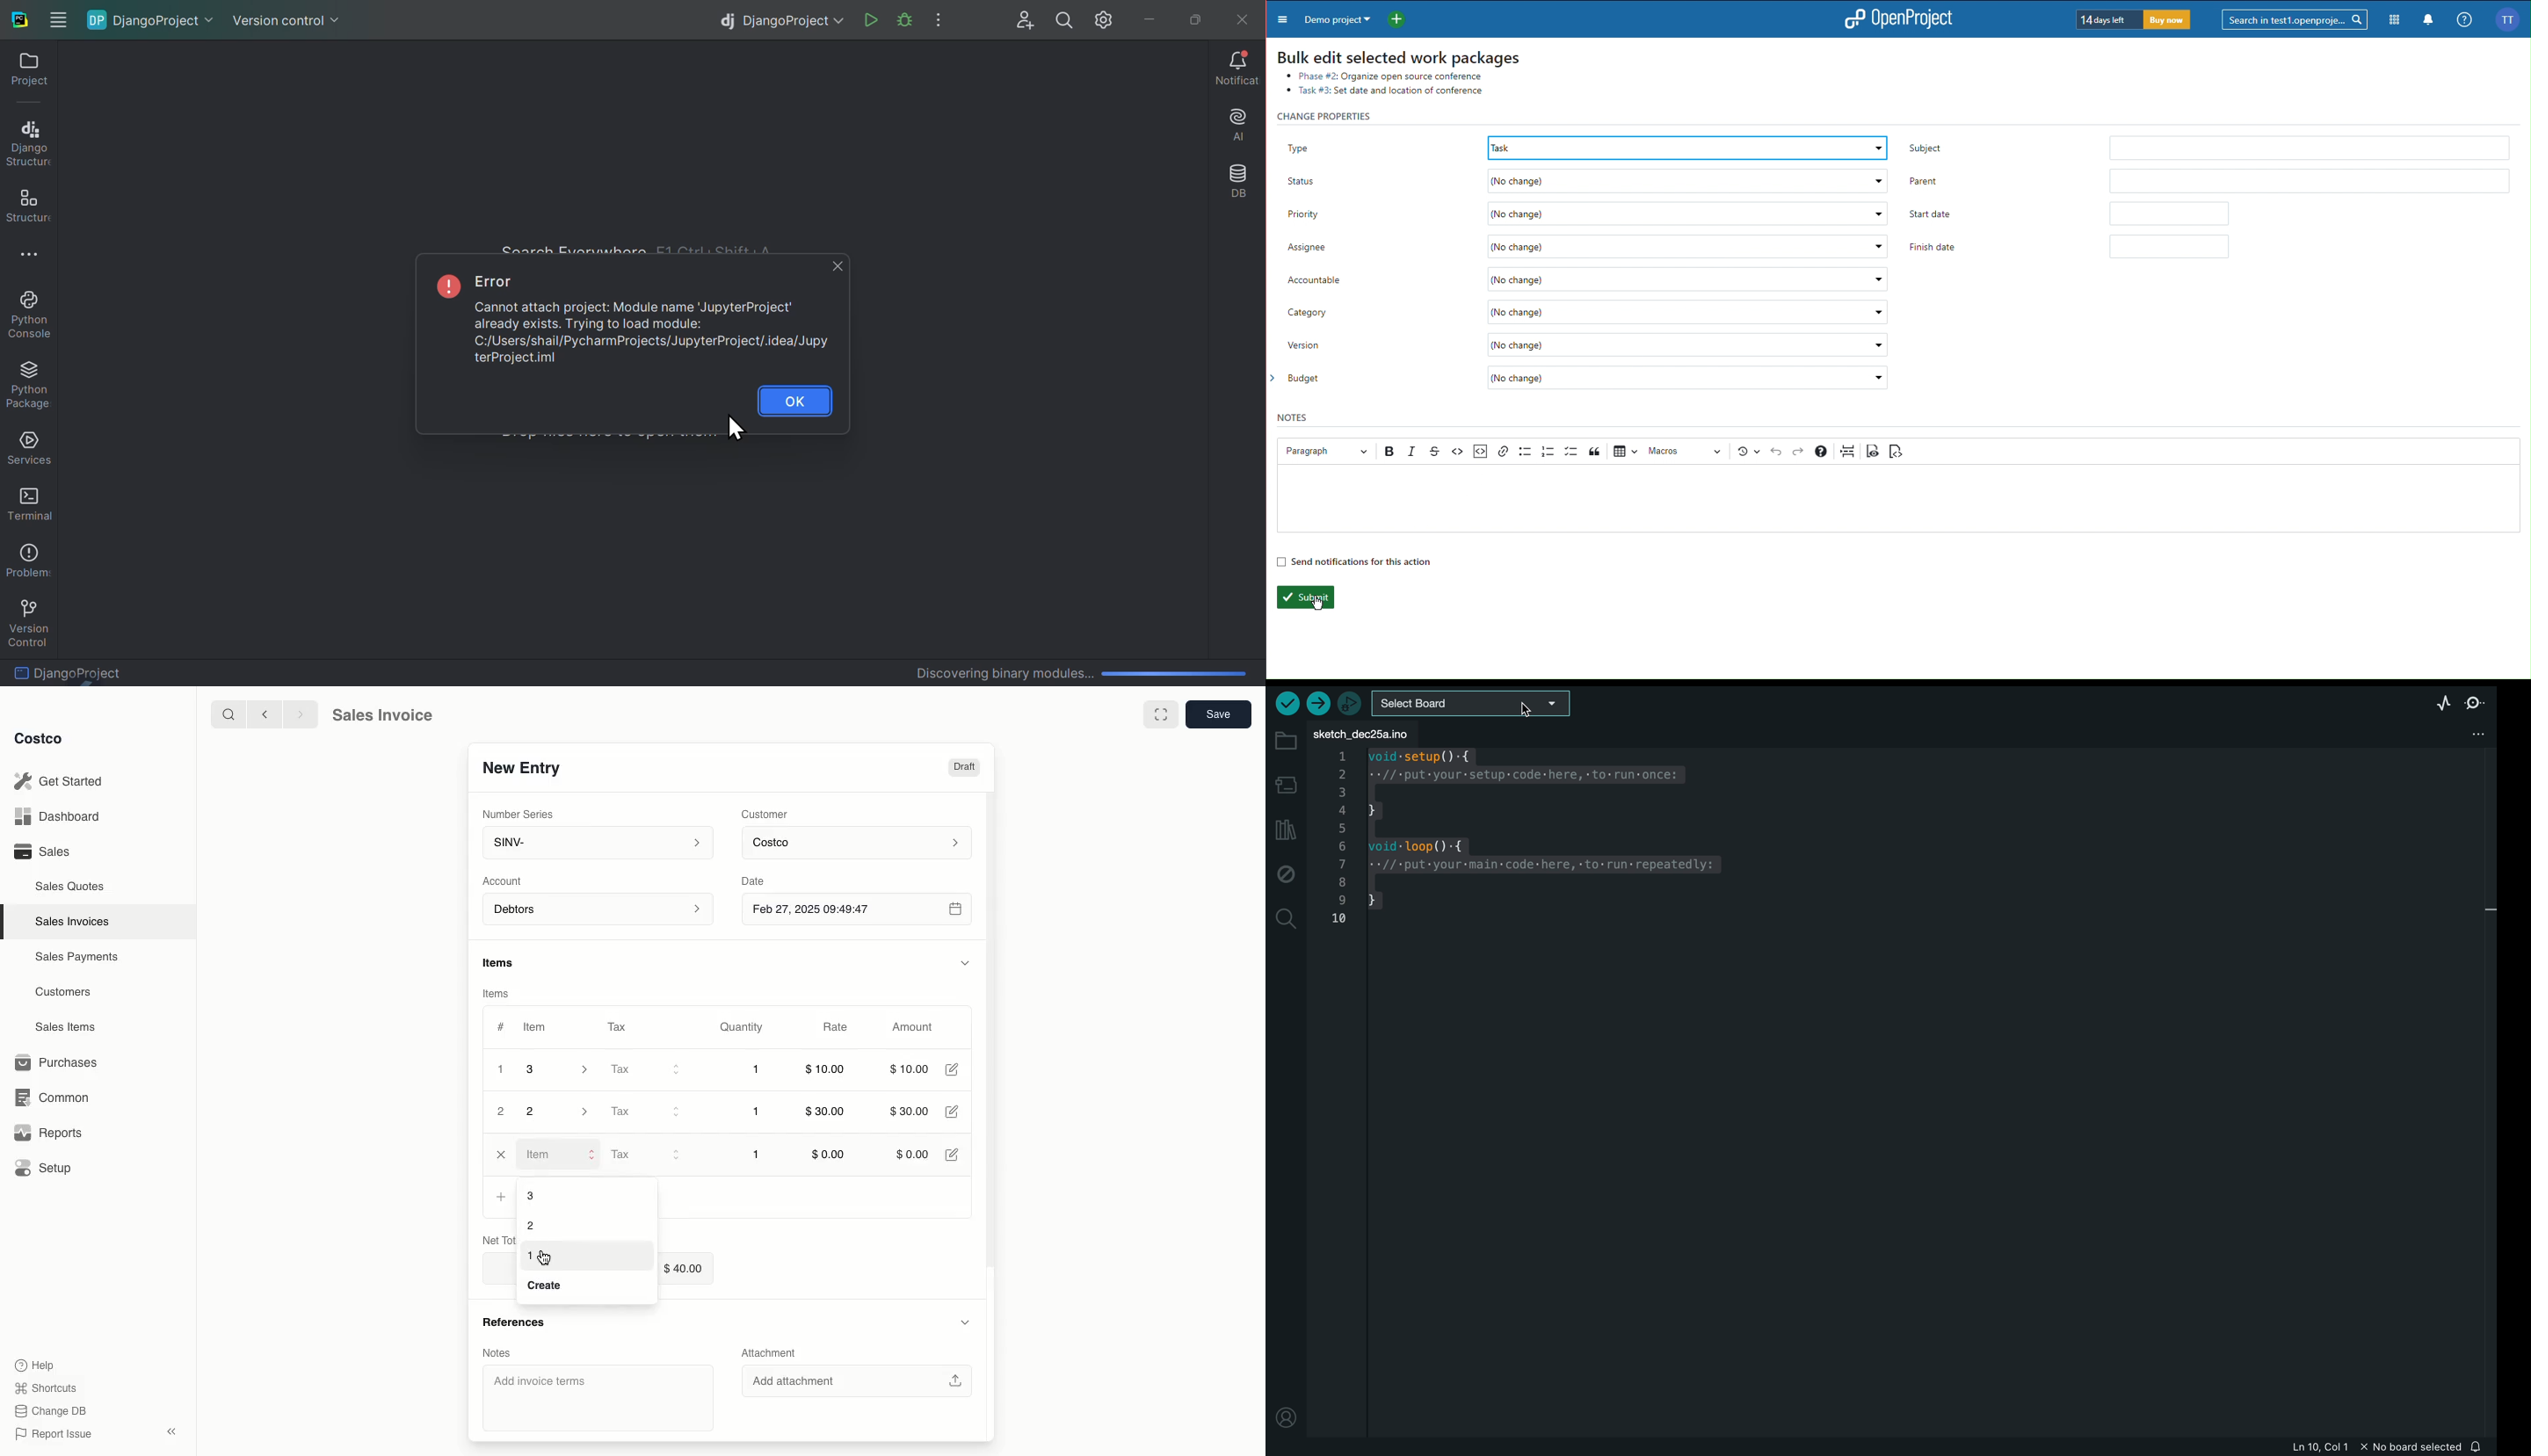  Describe the element at coordinates (62, 781) in the screenshot. I see `Get Started` at that location.